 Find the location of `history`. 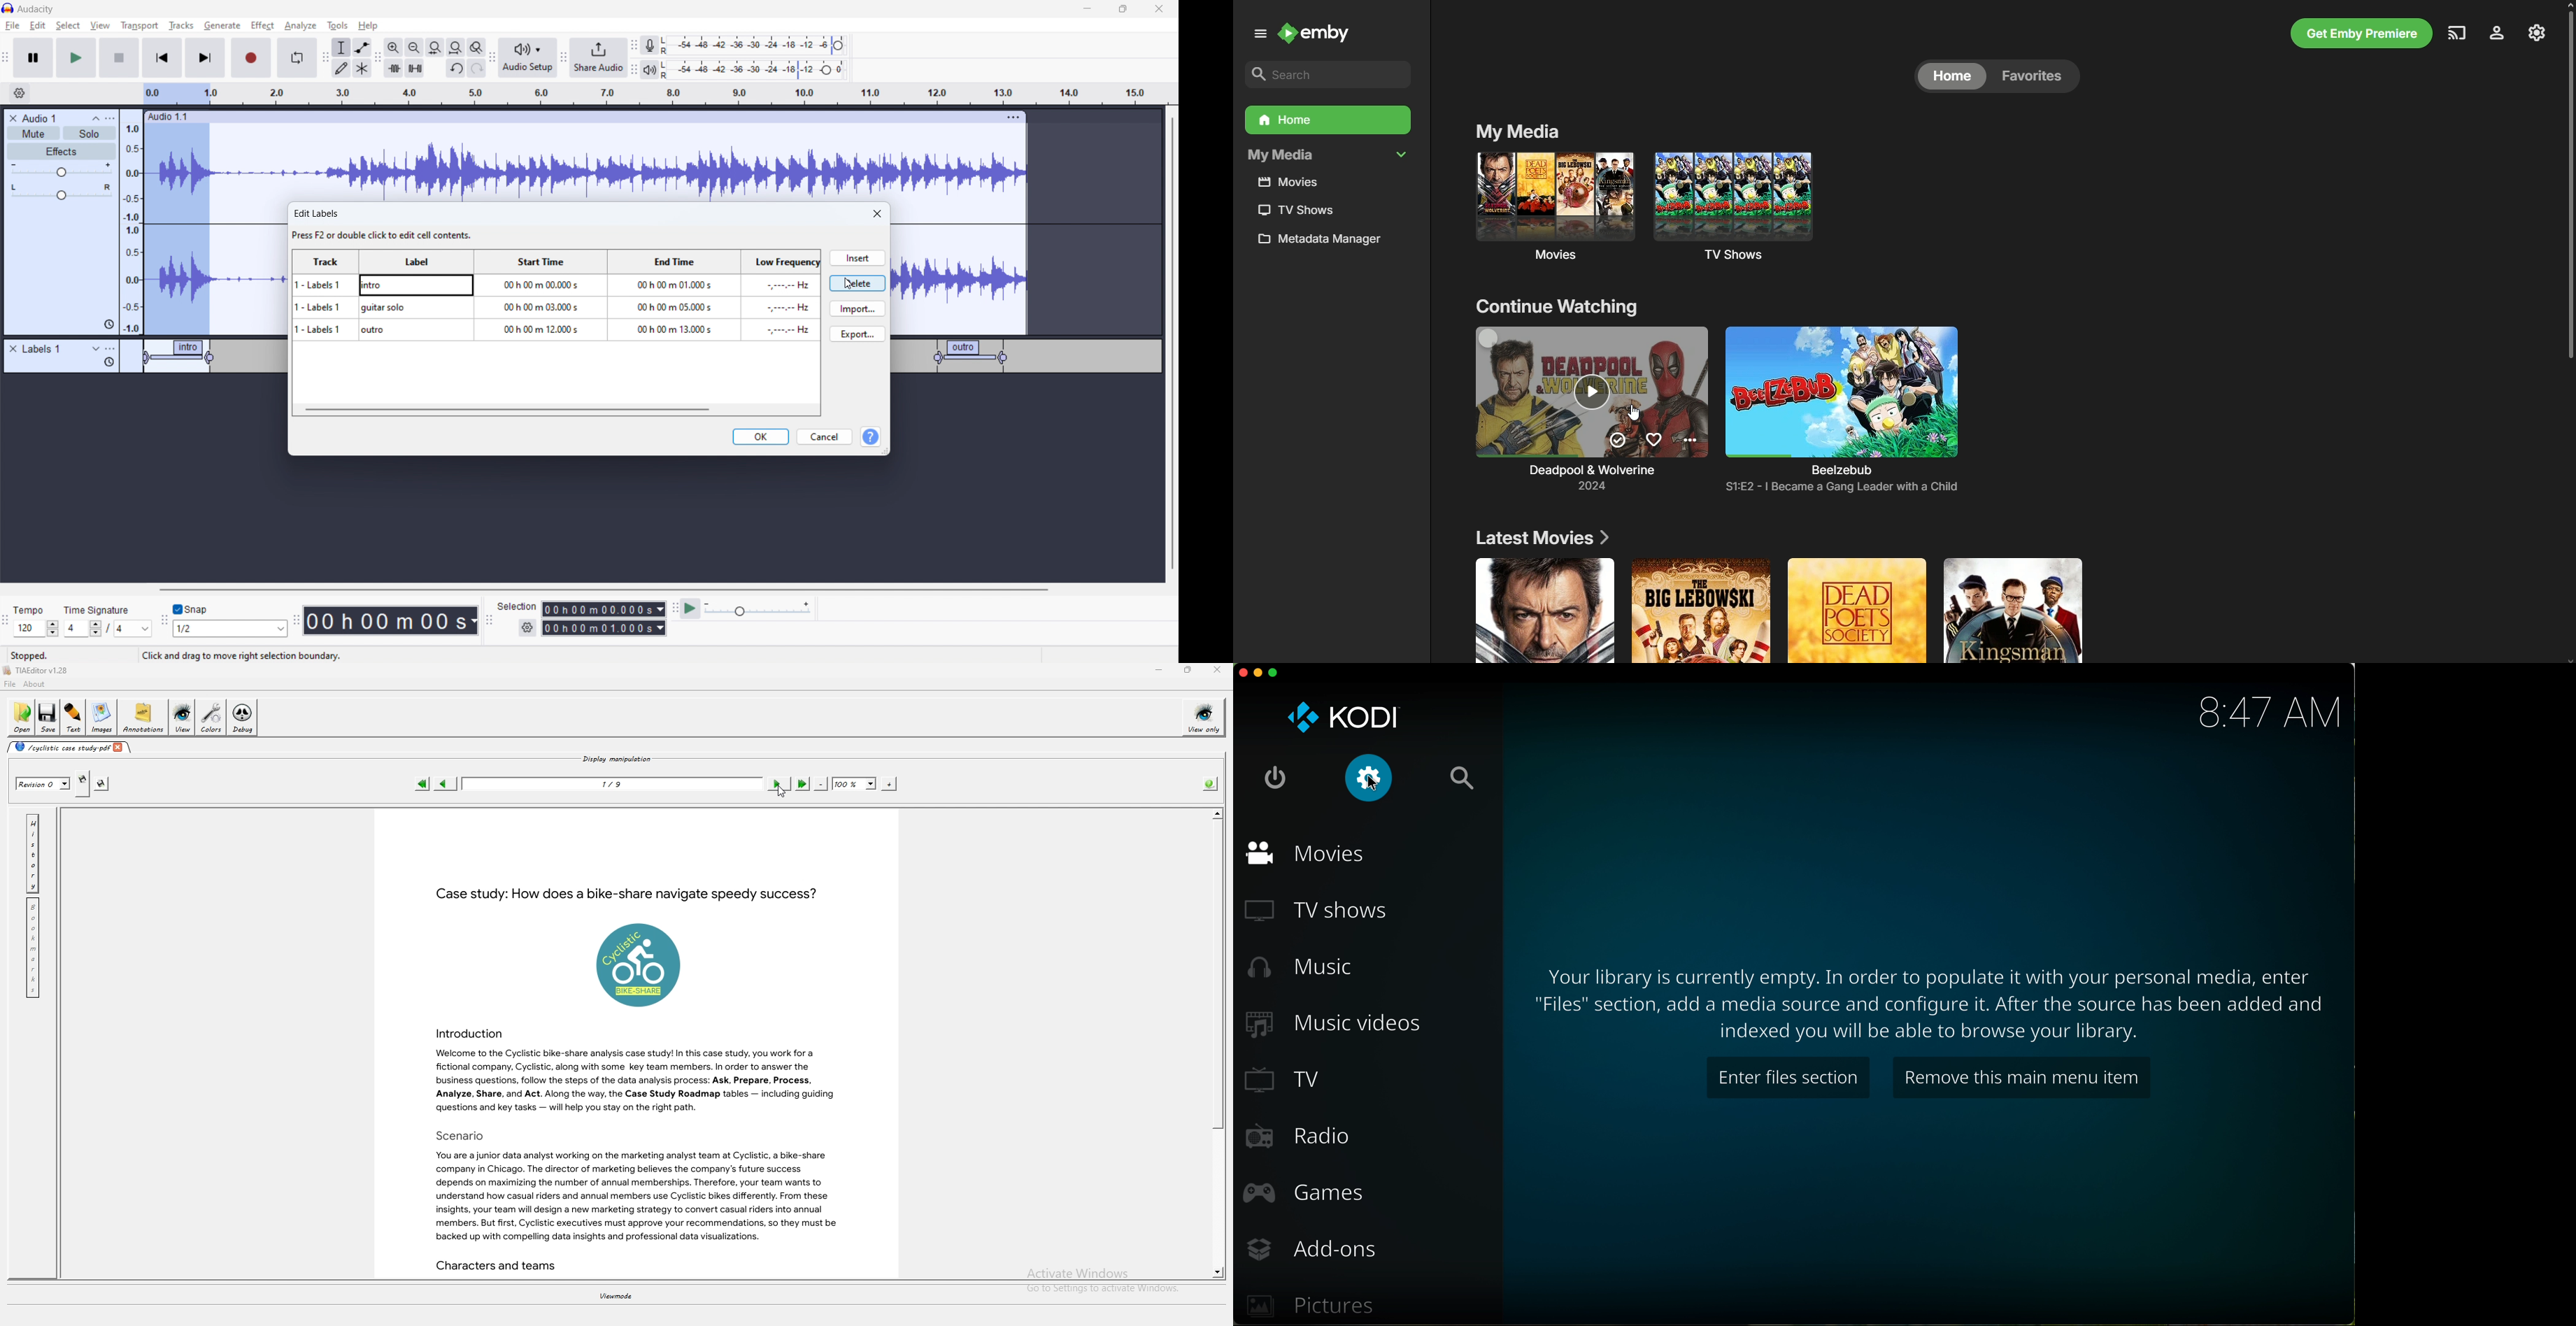

history is located at coordinates (110, 362).